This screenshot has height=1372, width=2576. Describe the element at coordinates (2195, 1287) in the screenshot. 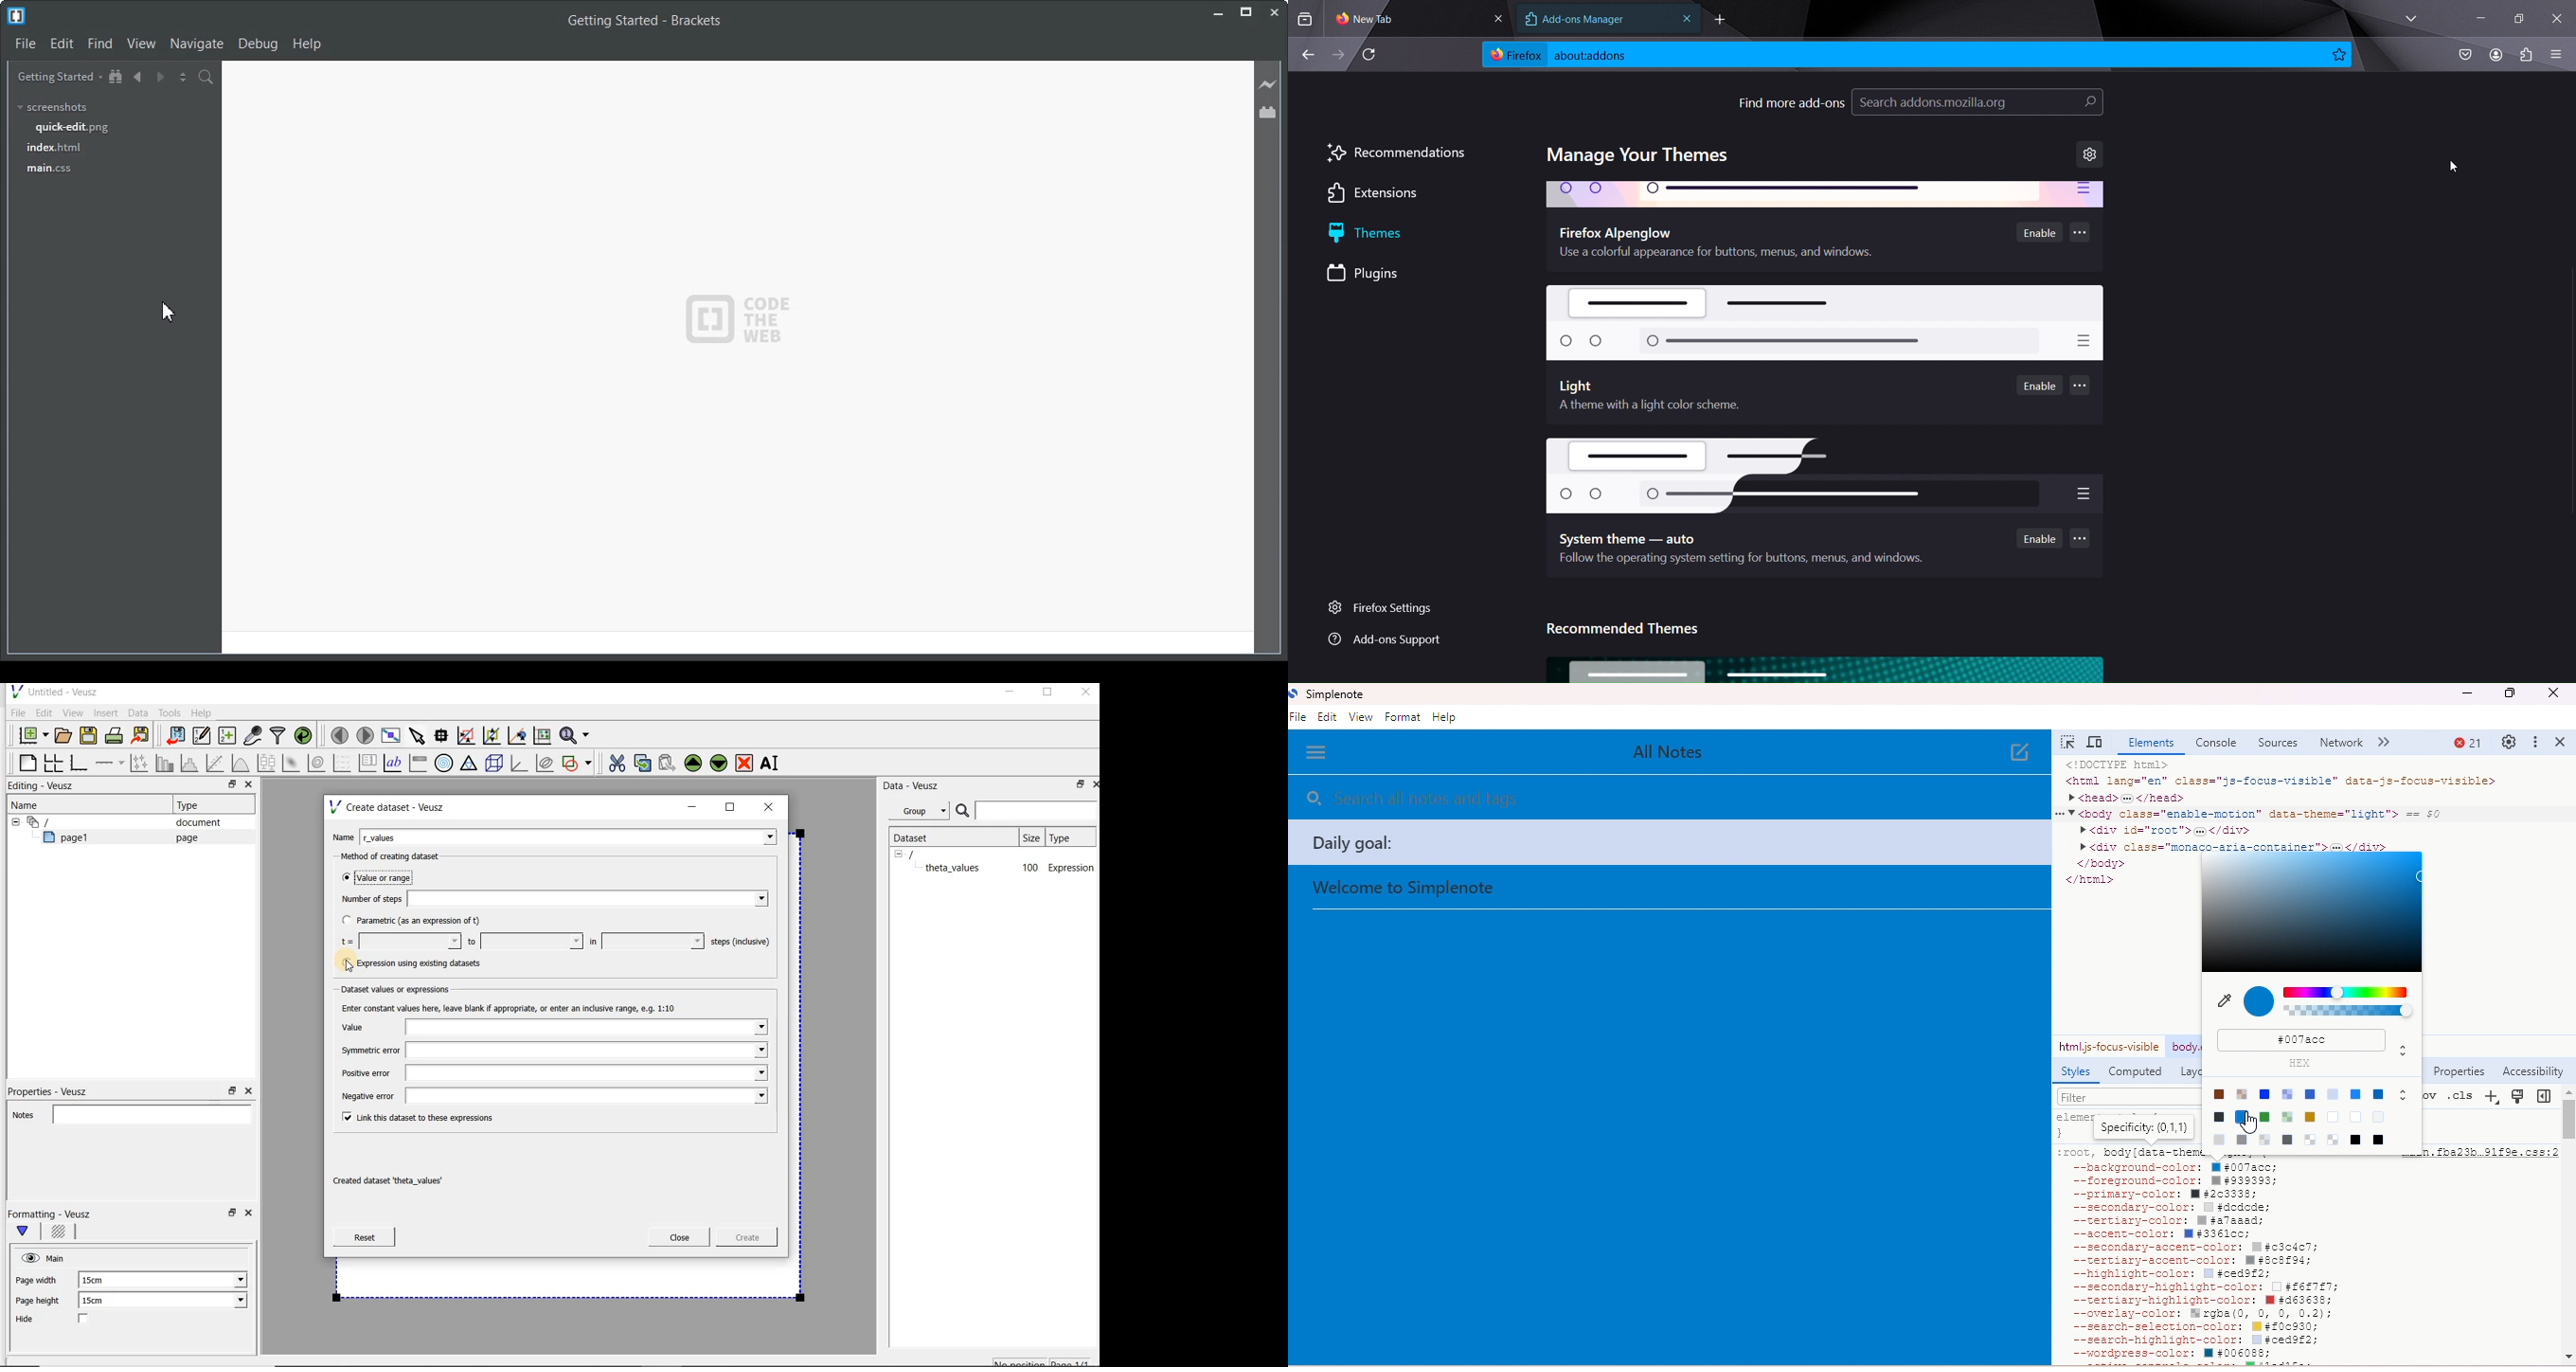

I see `secondary highlight color` at that location.